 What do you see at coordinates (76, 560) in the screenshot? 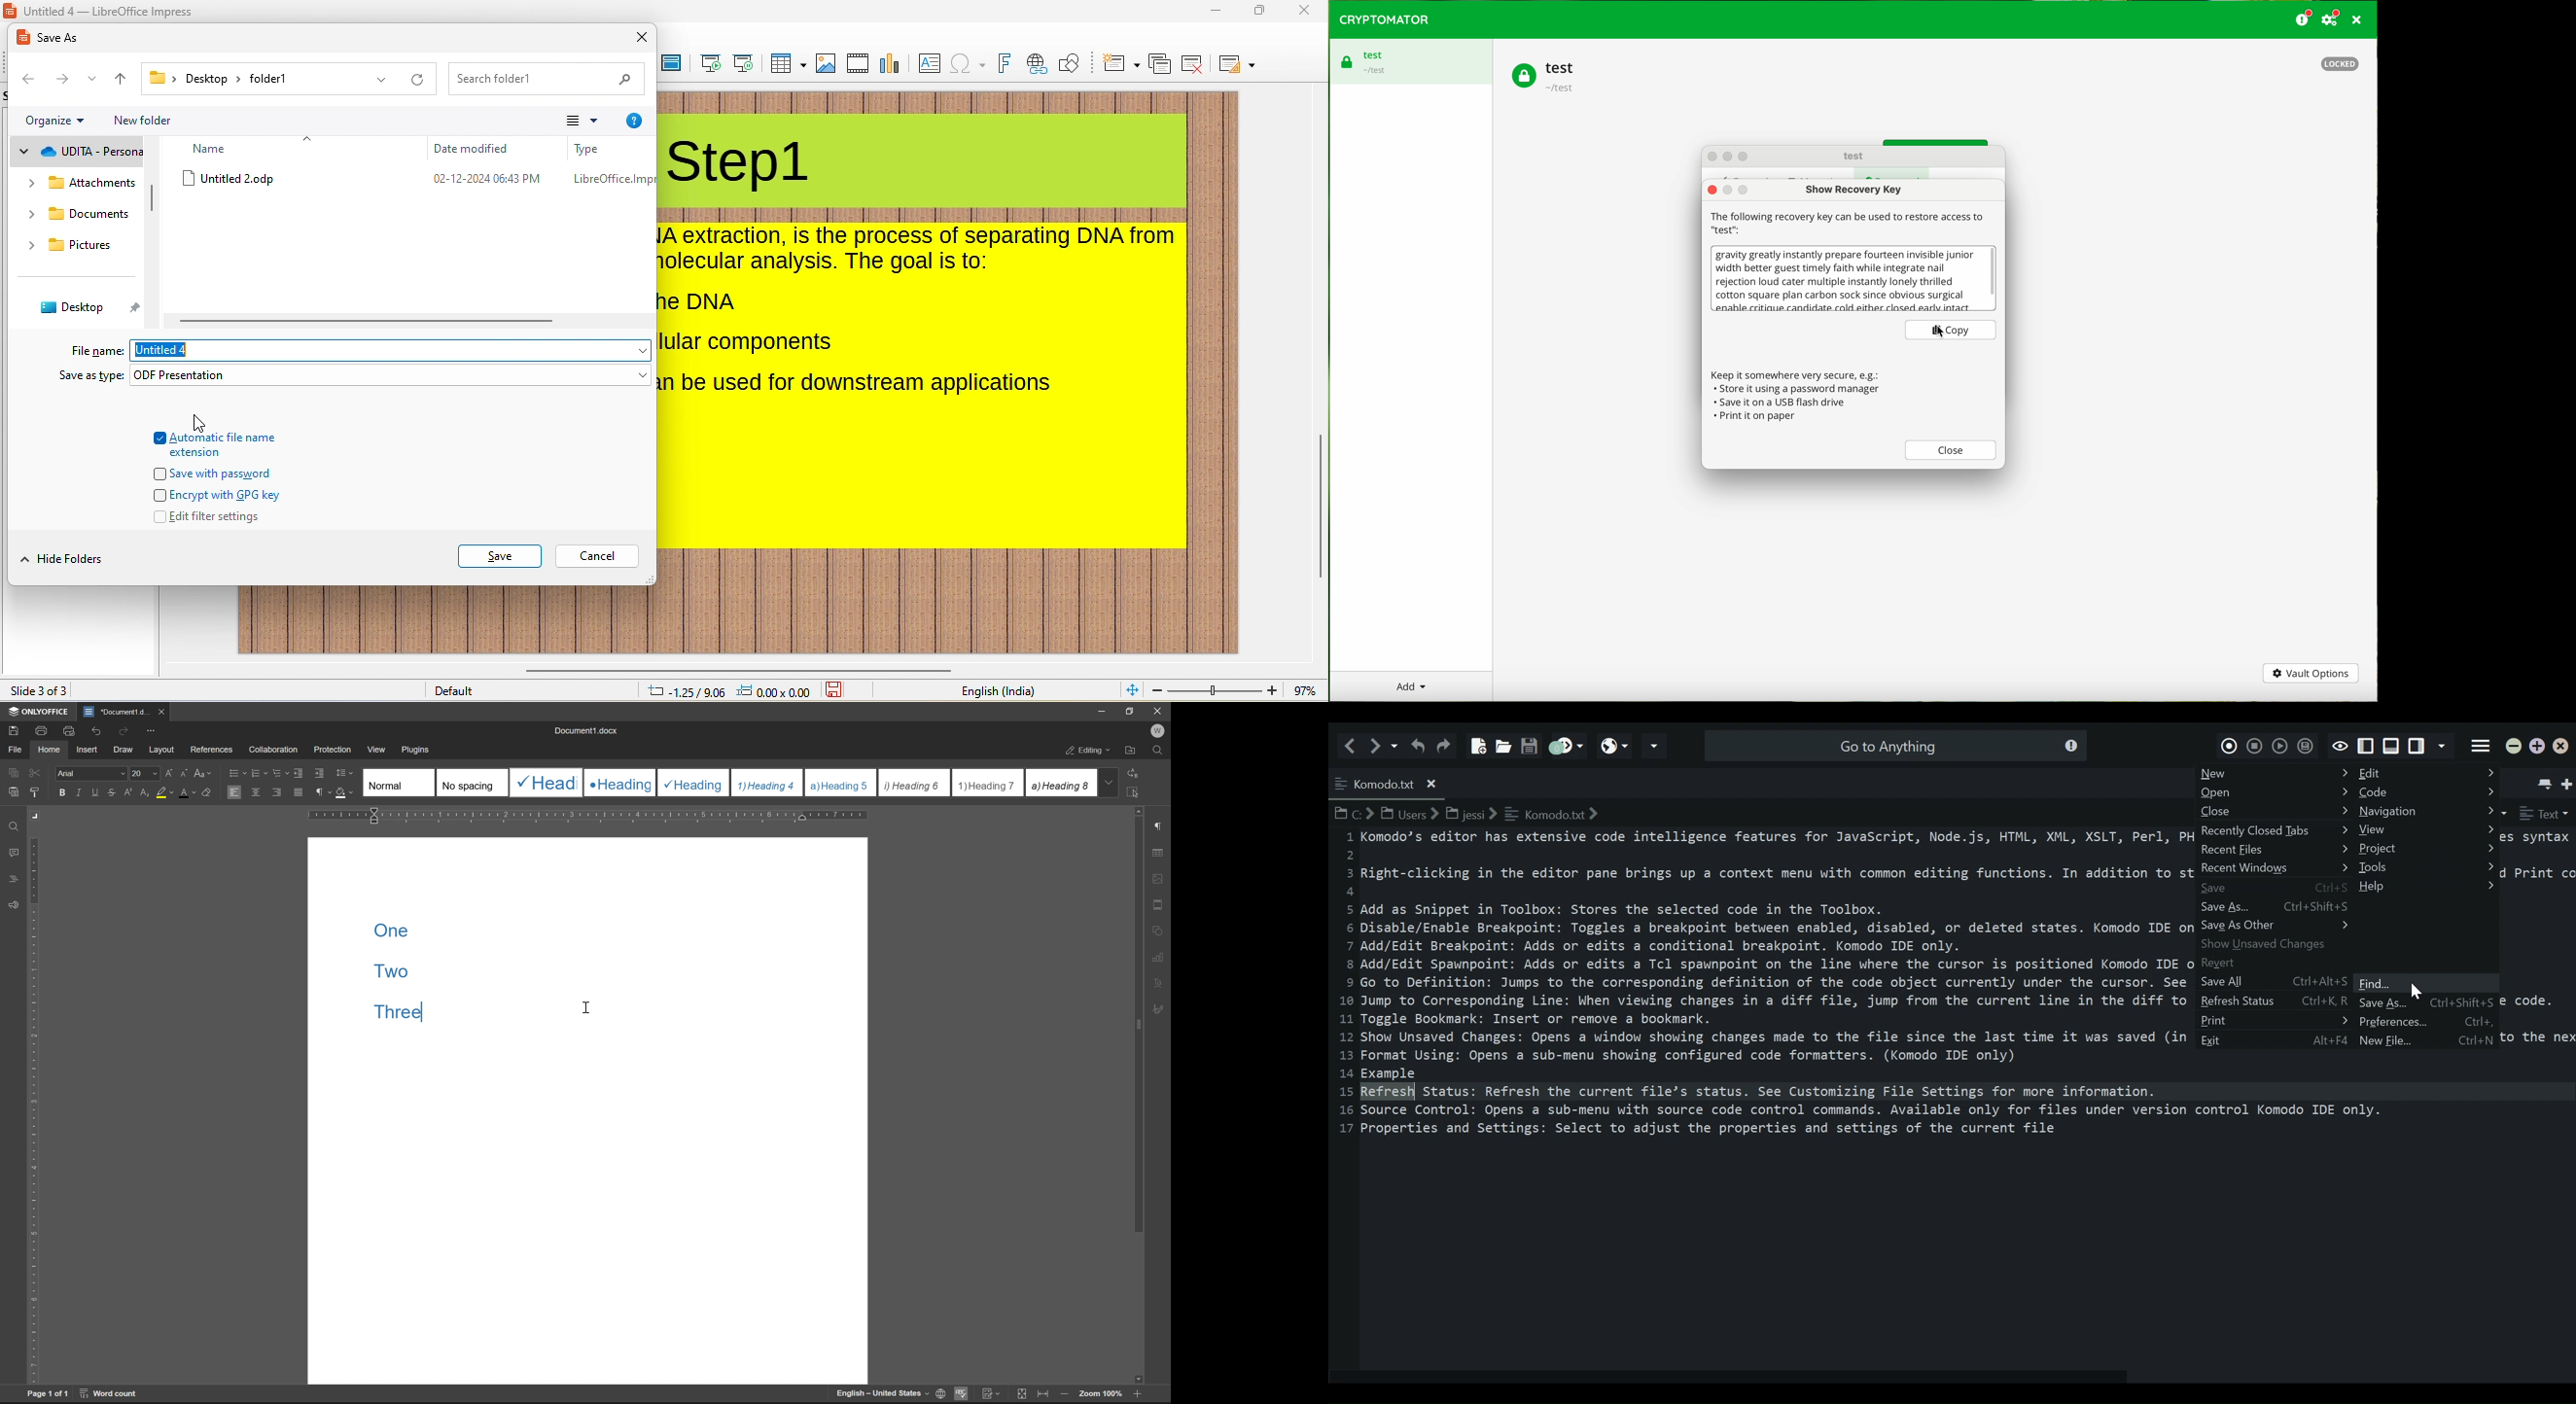
I see `hide folder` at bounding box center [76, 560].